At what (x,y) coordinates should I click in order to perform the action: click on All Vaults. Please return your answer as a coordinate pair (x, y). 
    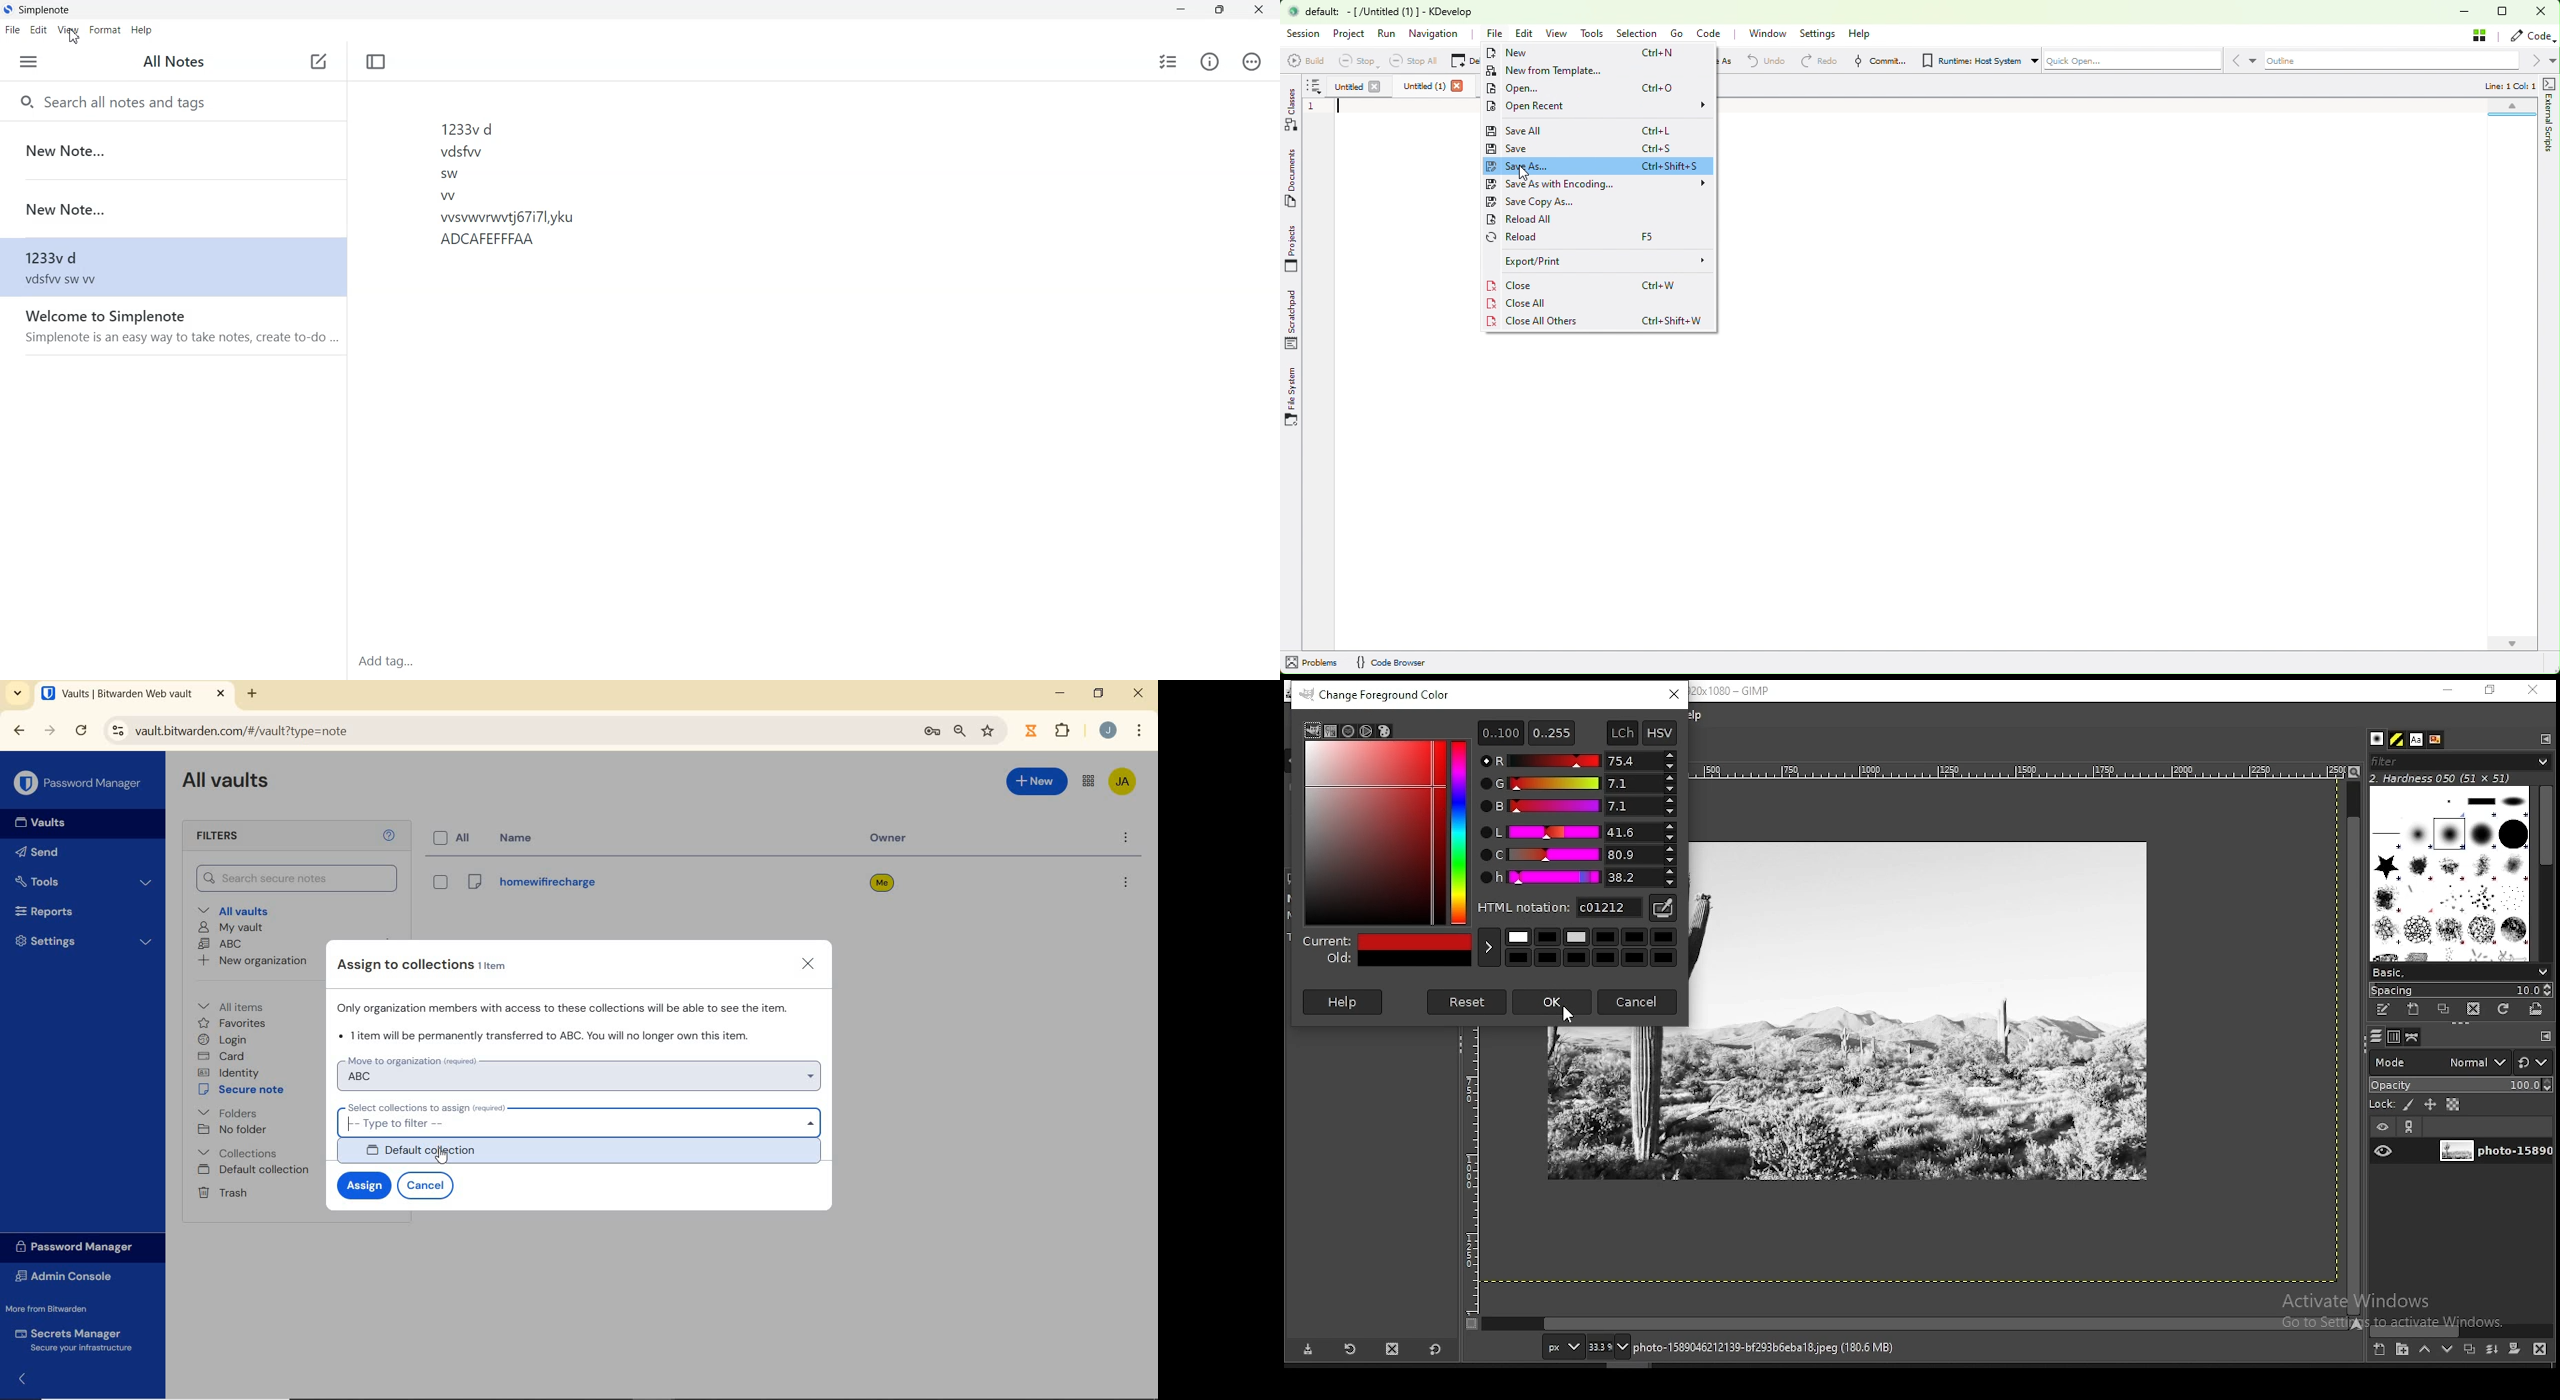
    Looking at the image, I should click on (226, 783).